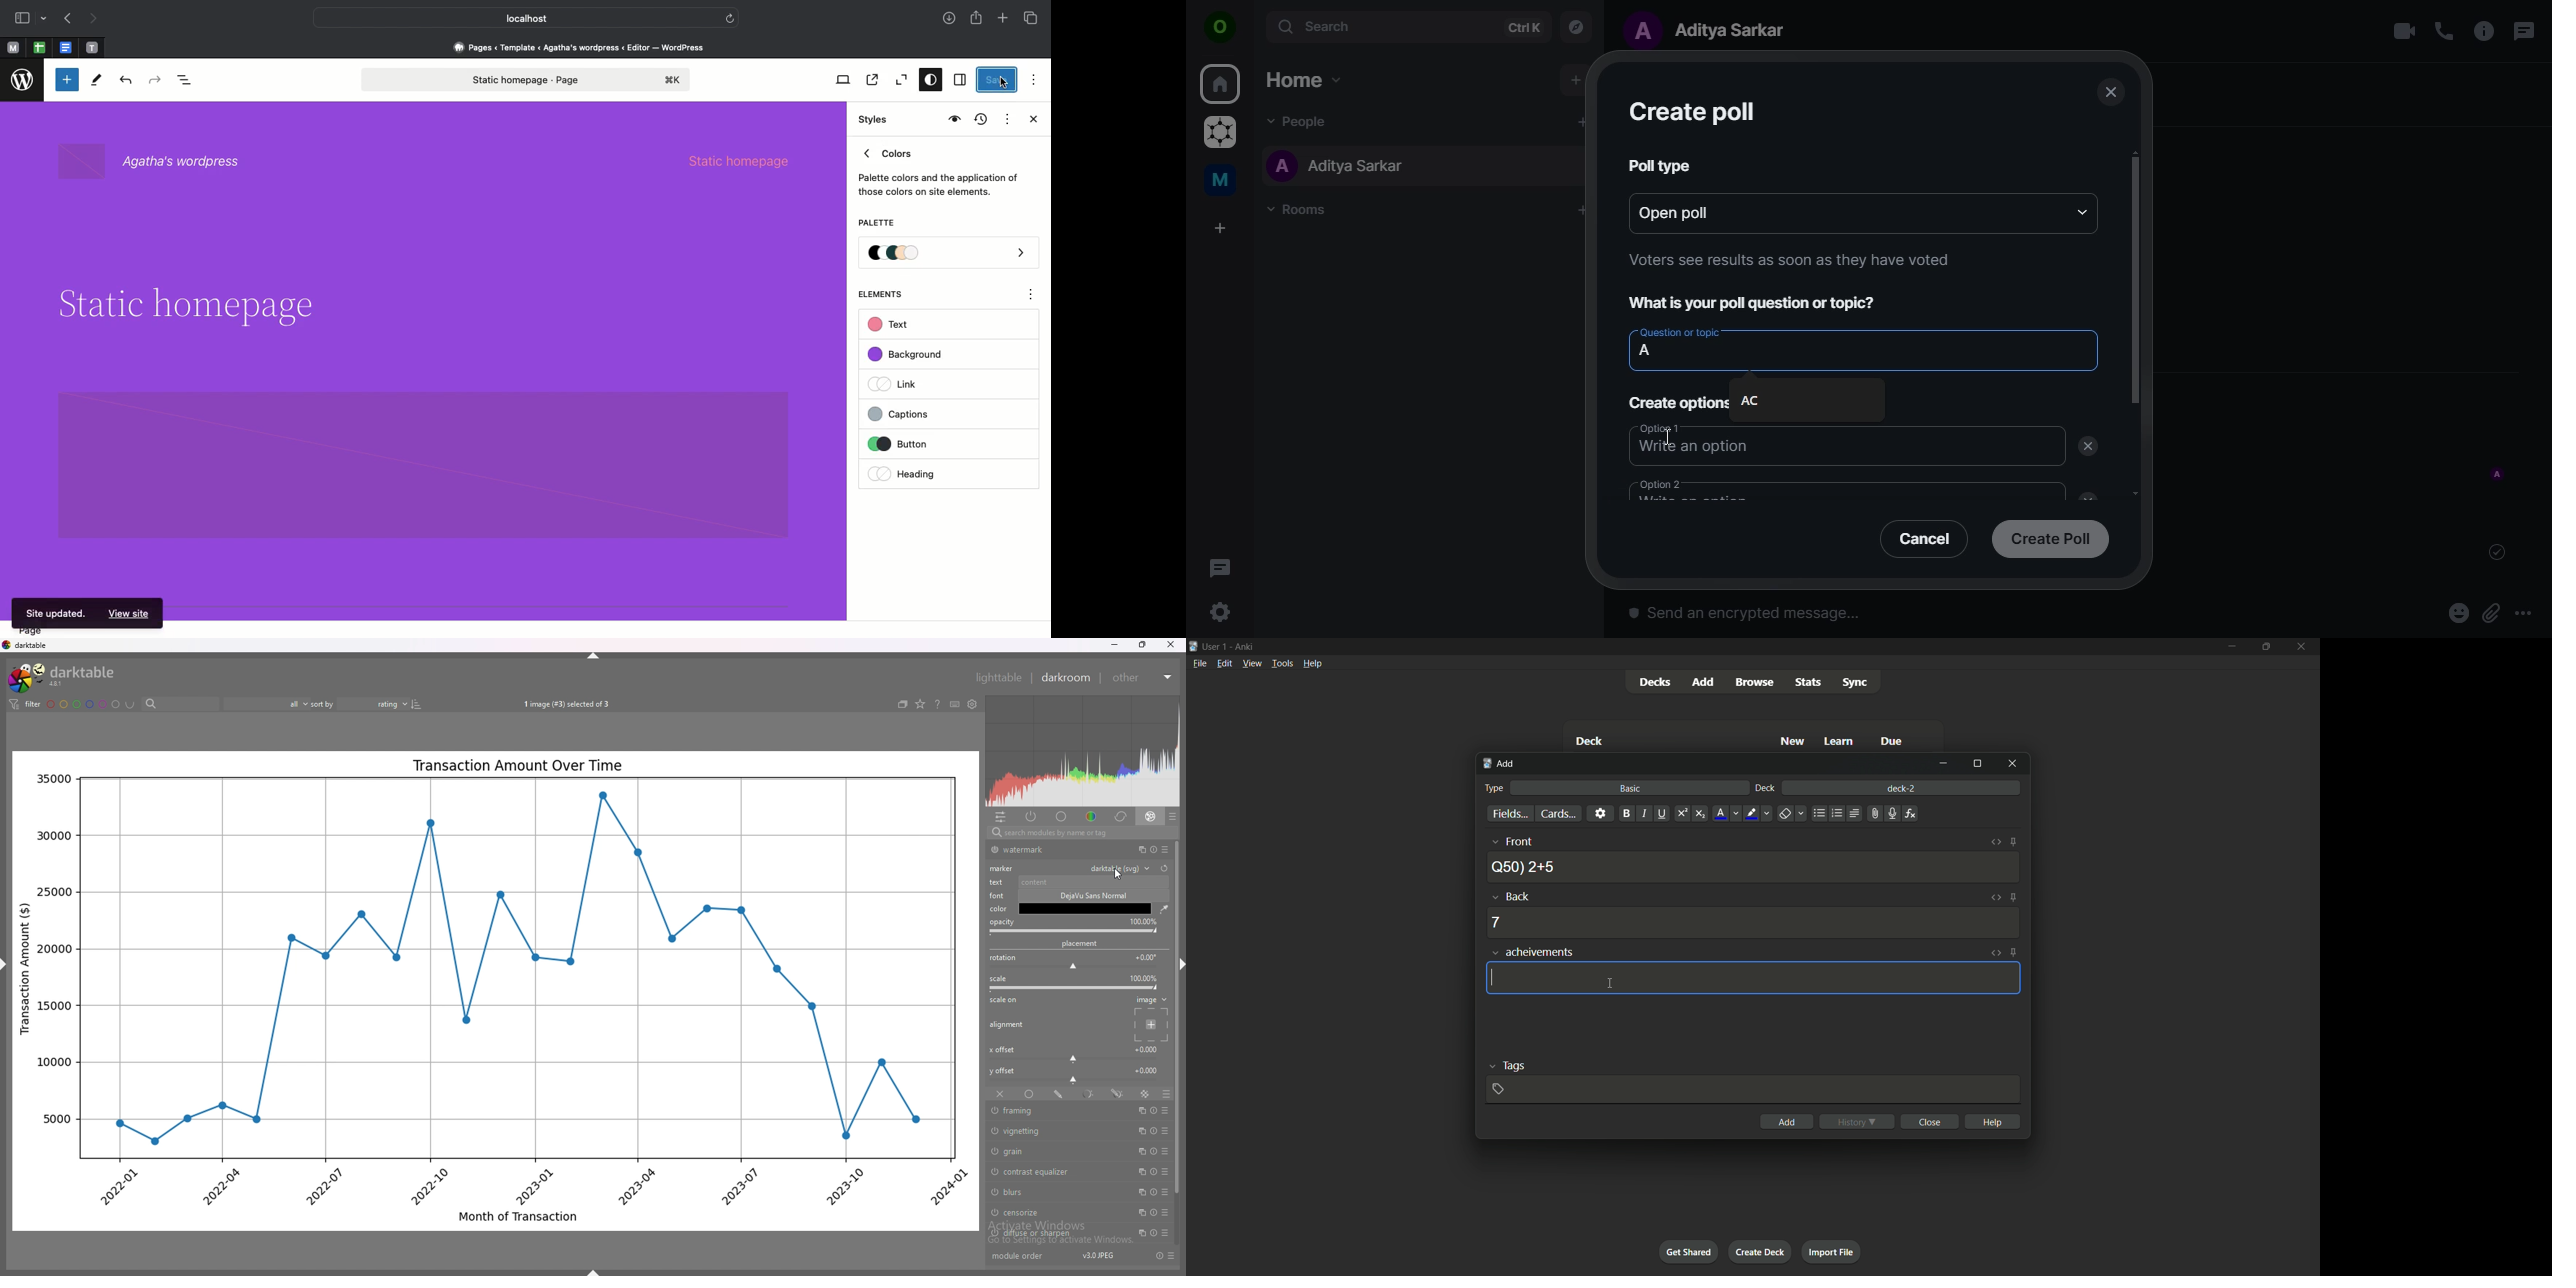 The image size is (2576, 1288). I want to click on hide, so click(1180, 966).